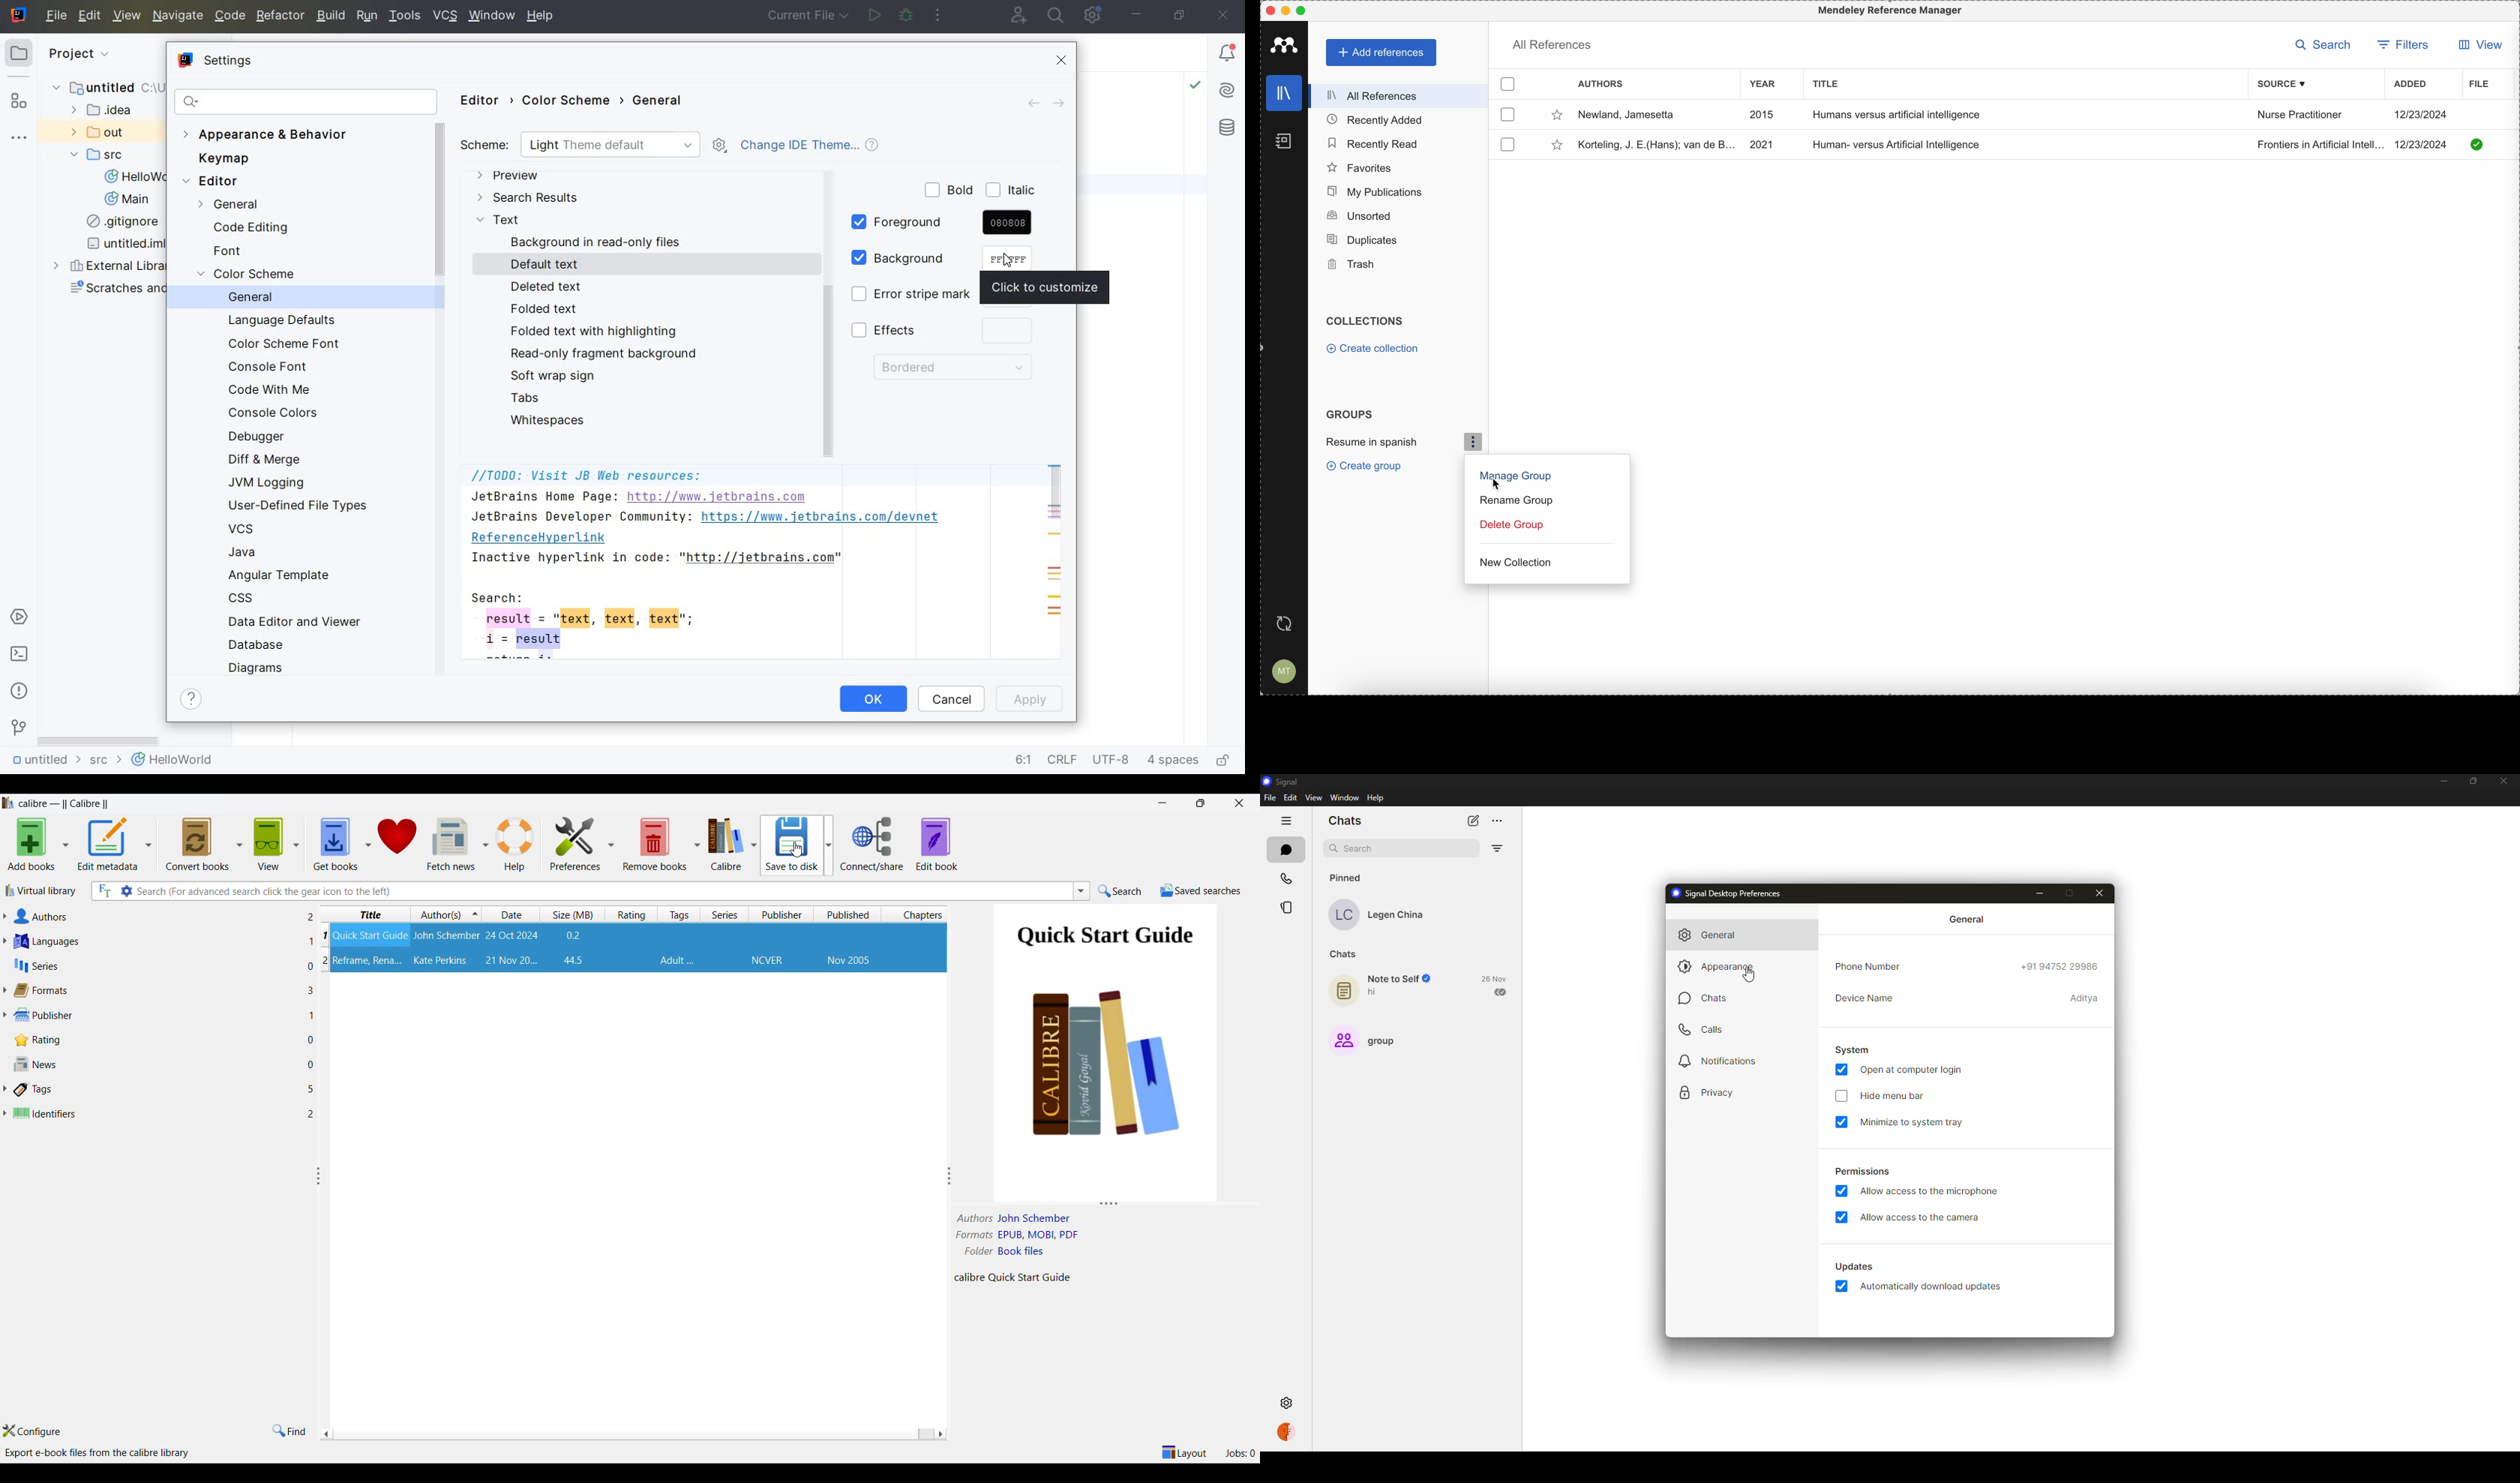 This screenshot has width=2520, height=1484. Describe the element at coordinates (1386, 914) in the screenshot. I see `contact` at that location.